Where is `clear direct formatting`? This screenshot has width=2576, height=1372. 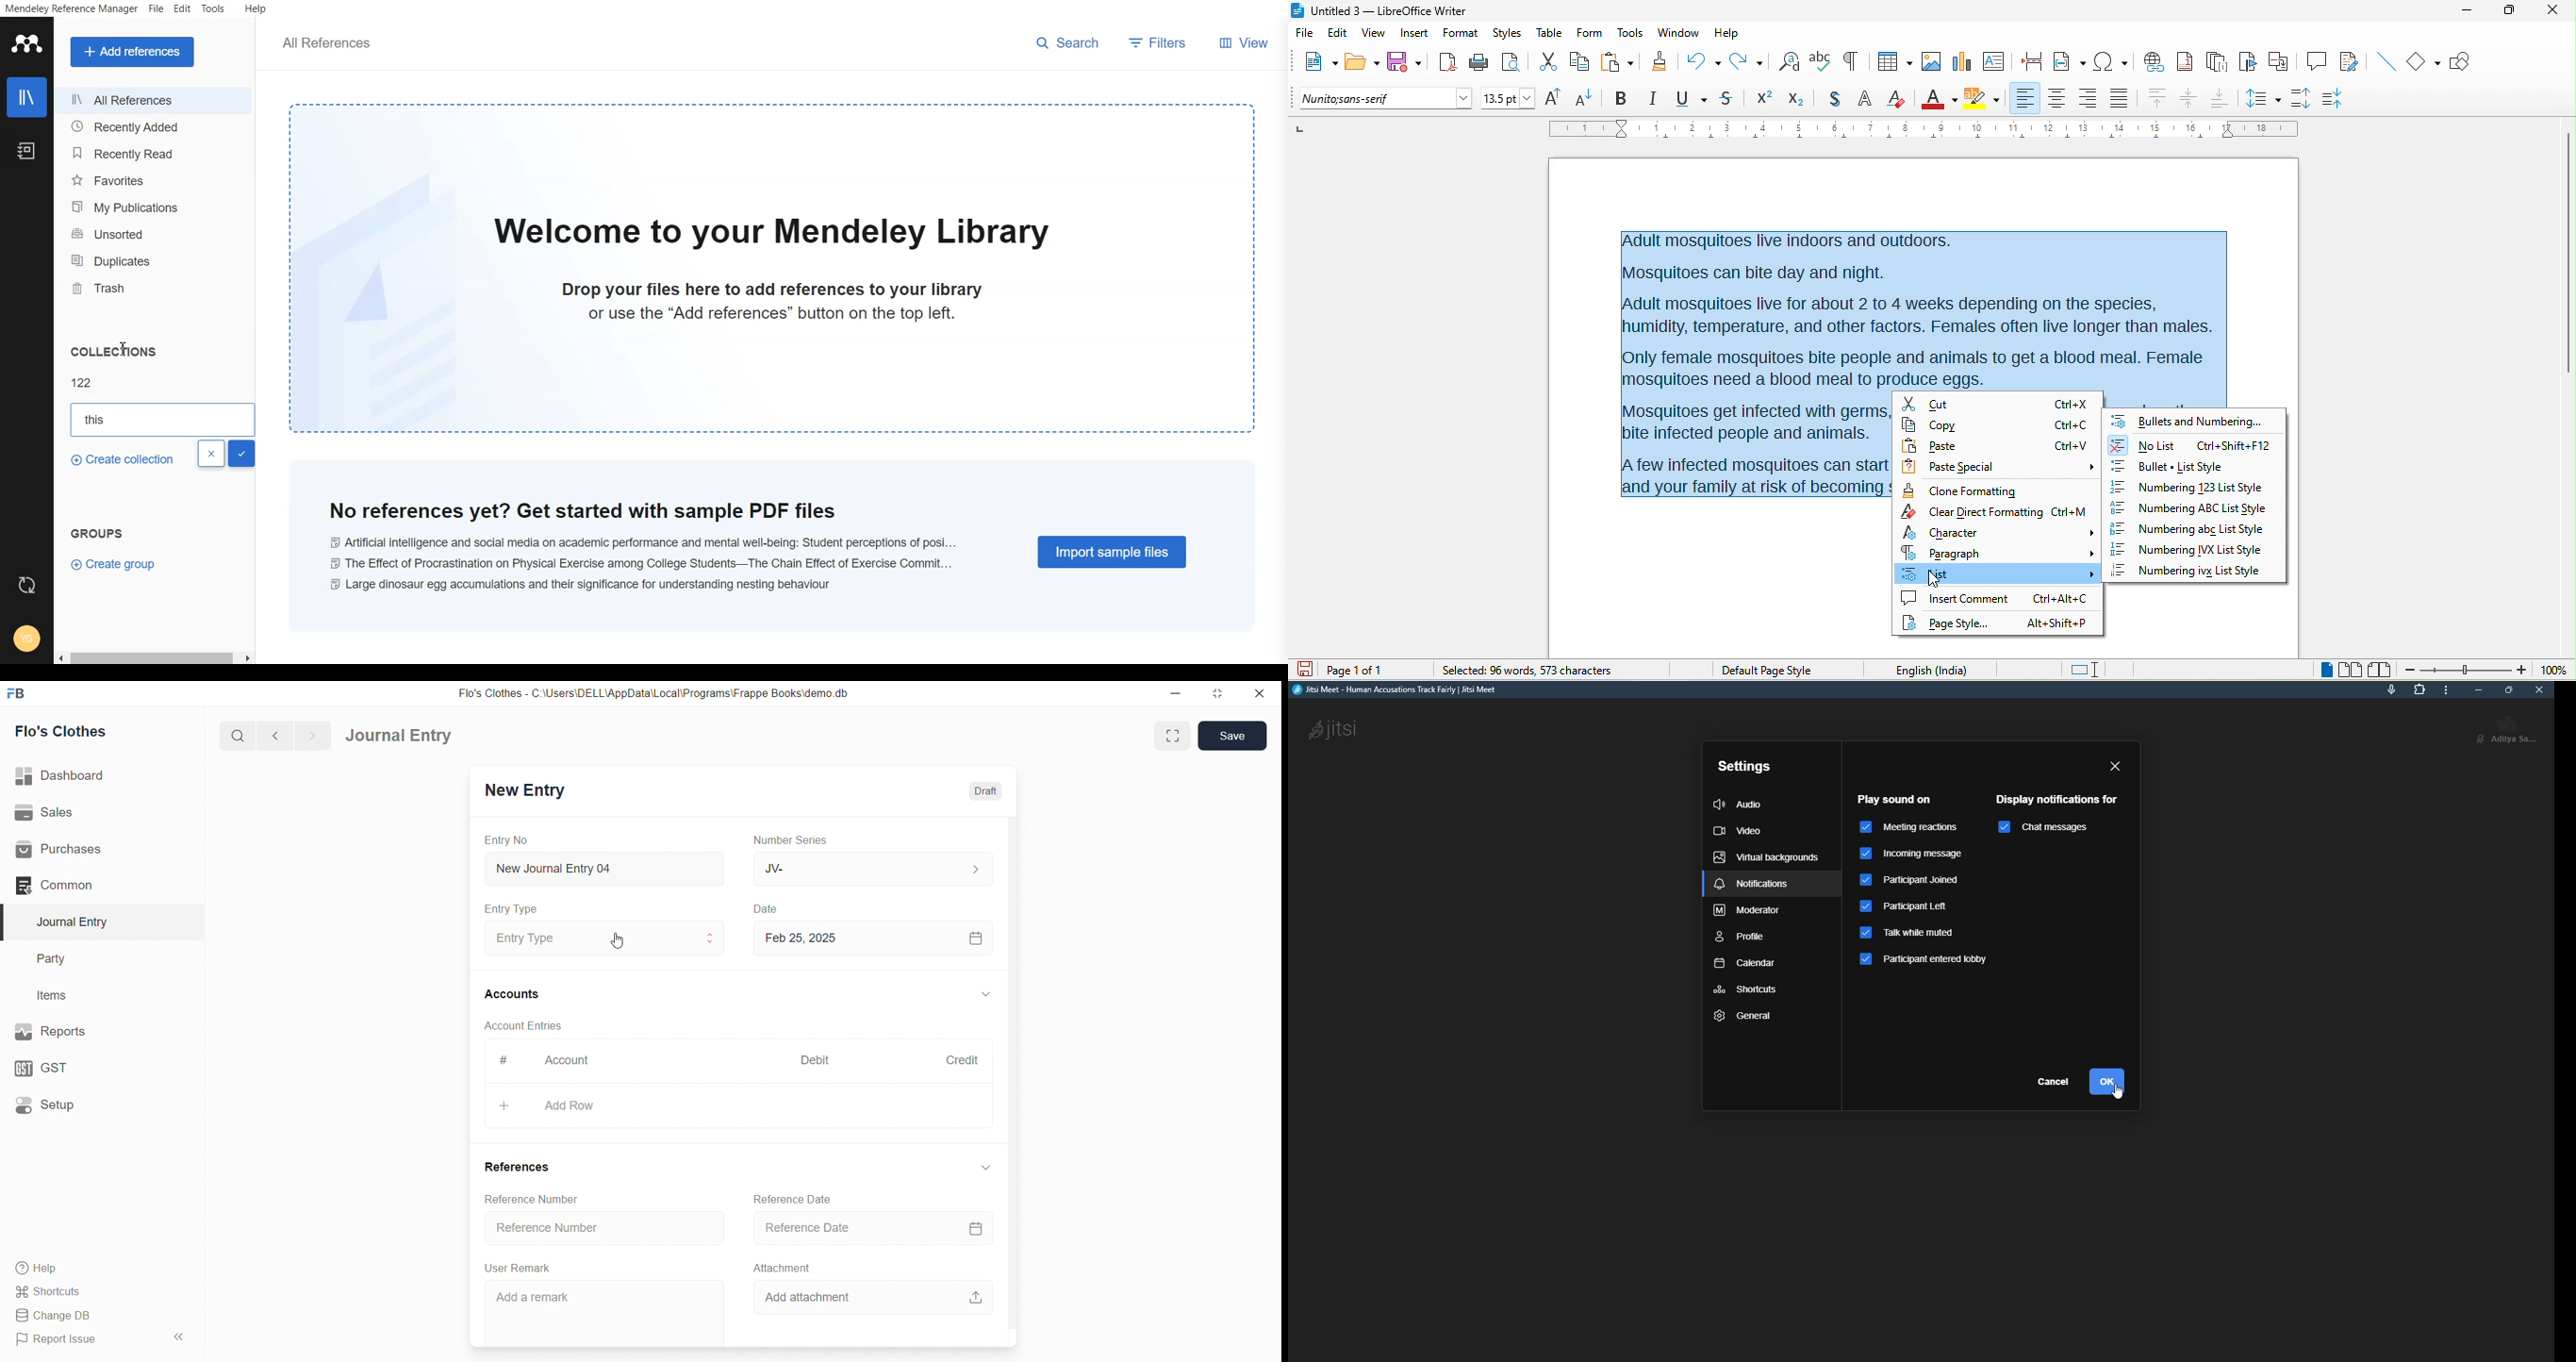
clear direct formatting is located at coordinates (2000, 513).